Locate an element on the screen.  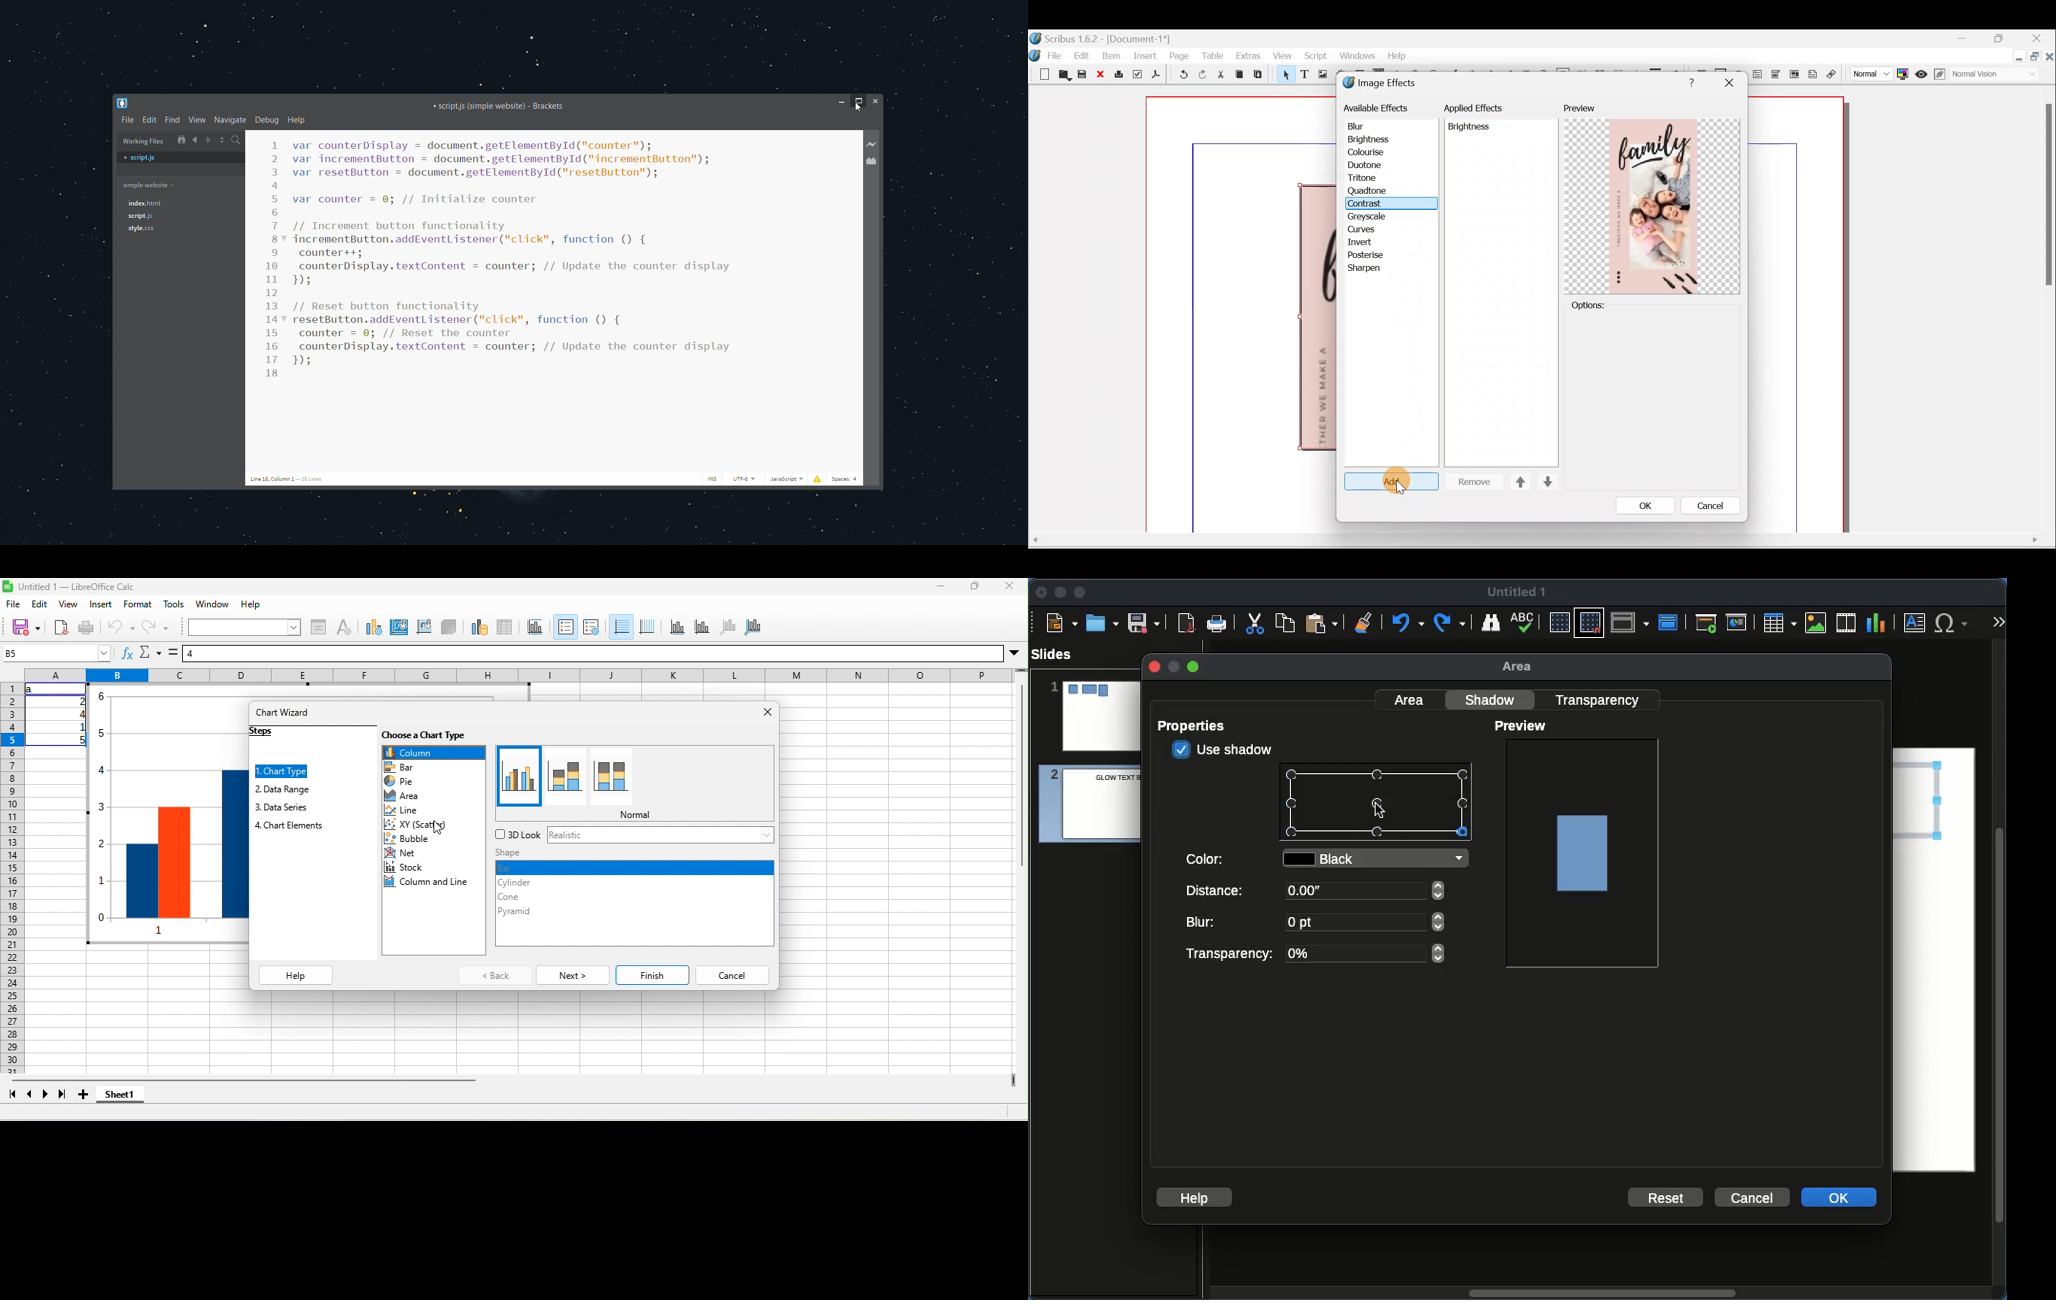
Snap to grid is located at coordinates (1592, 622).